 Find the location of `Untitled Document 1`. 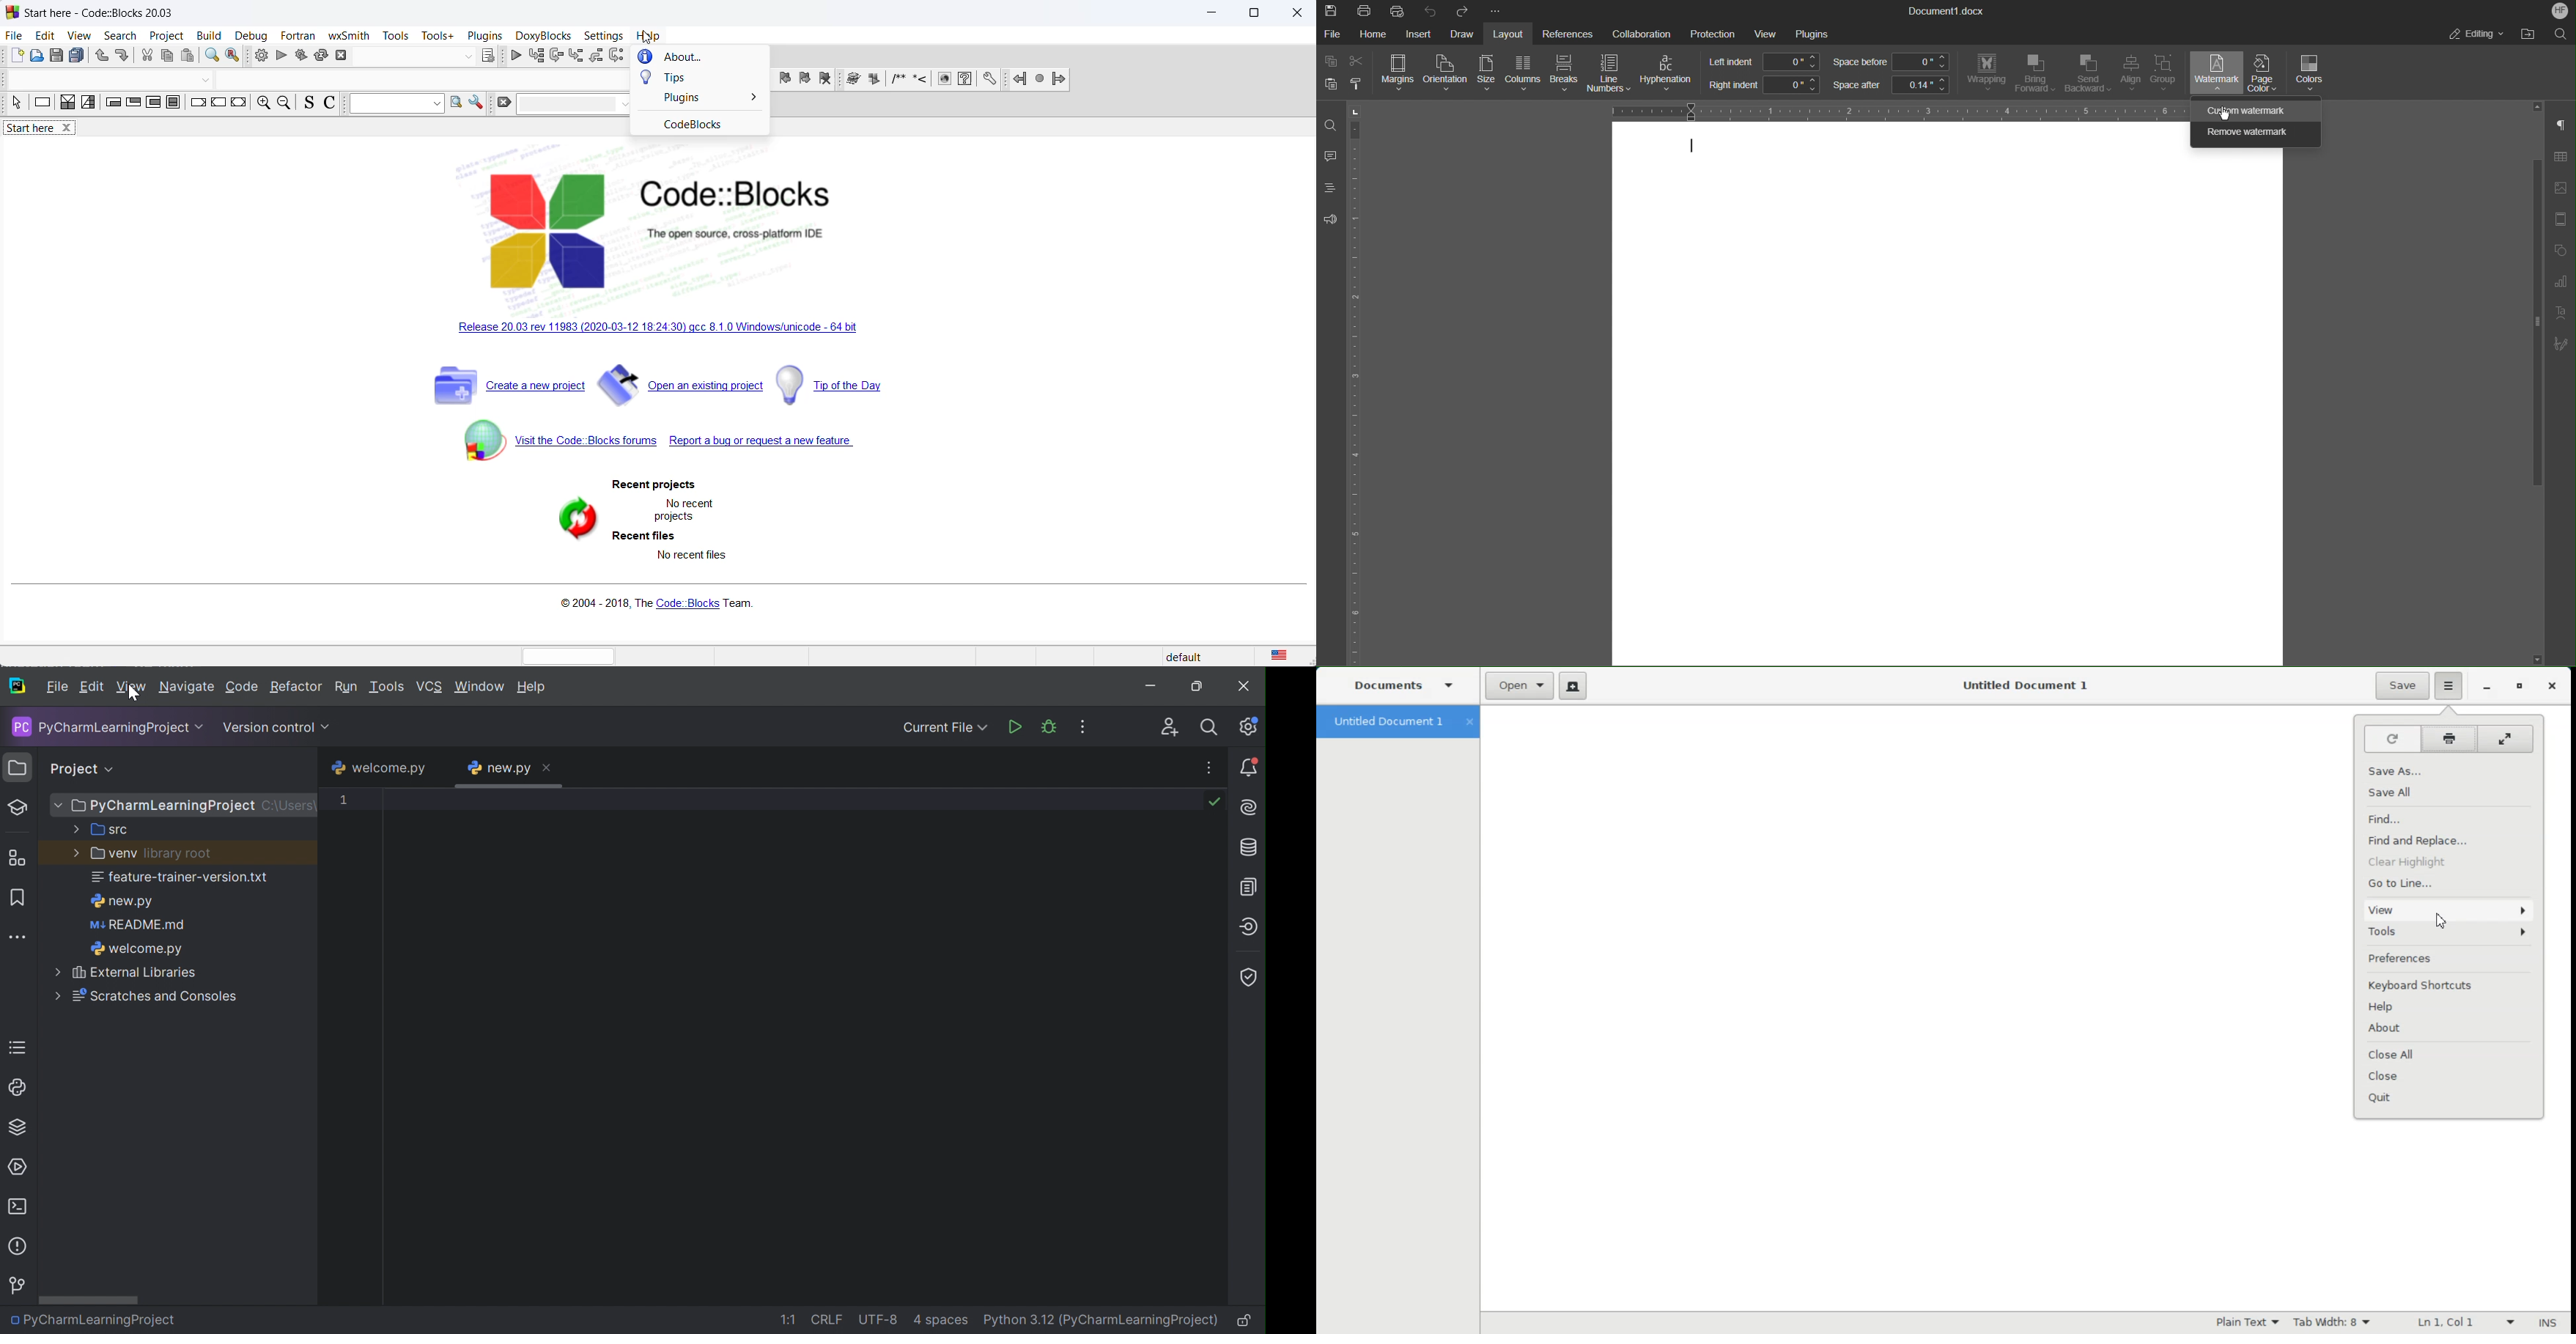

Untitled Document 1 is located at coordinates (2029, 685).